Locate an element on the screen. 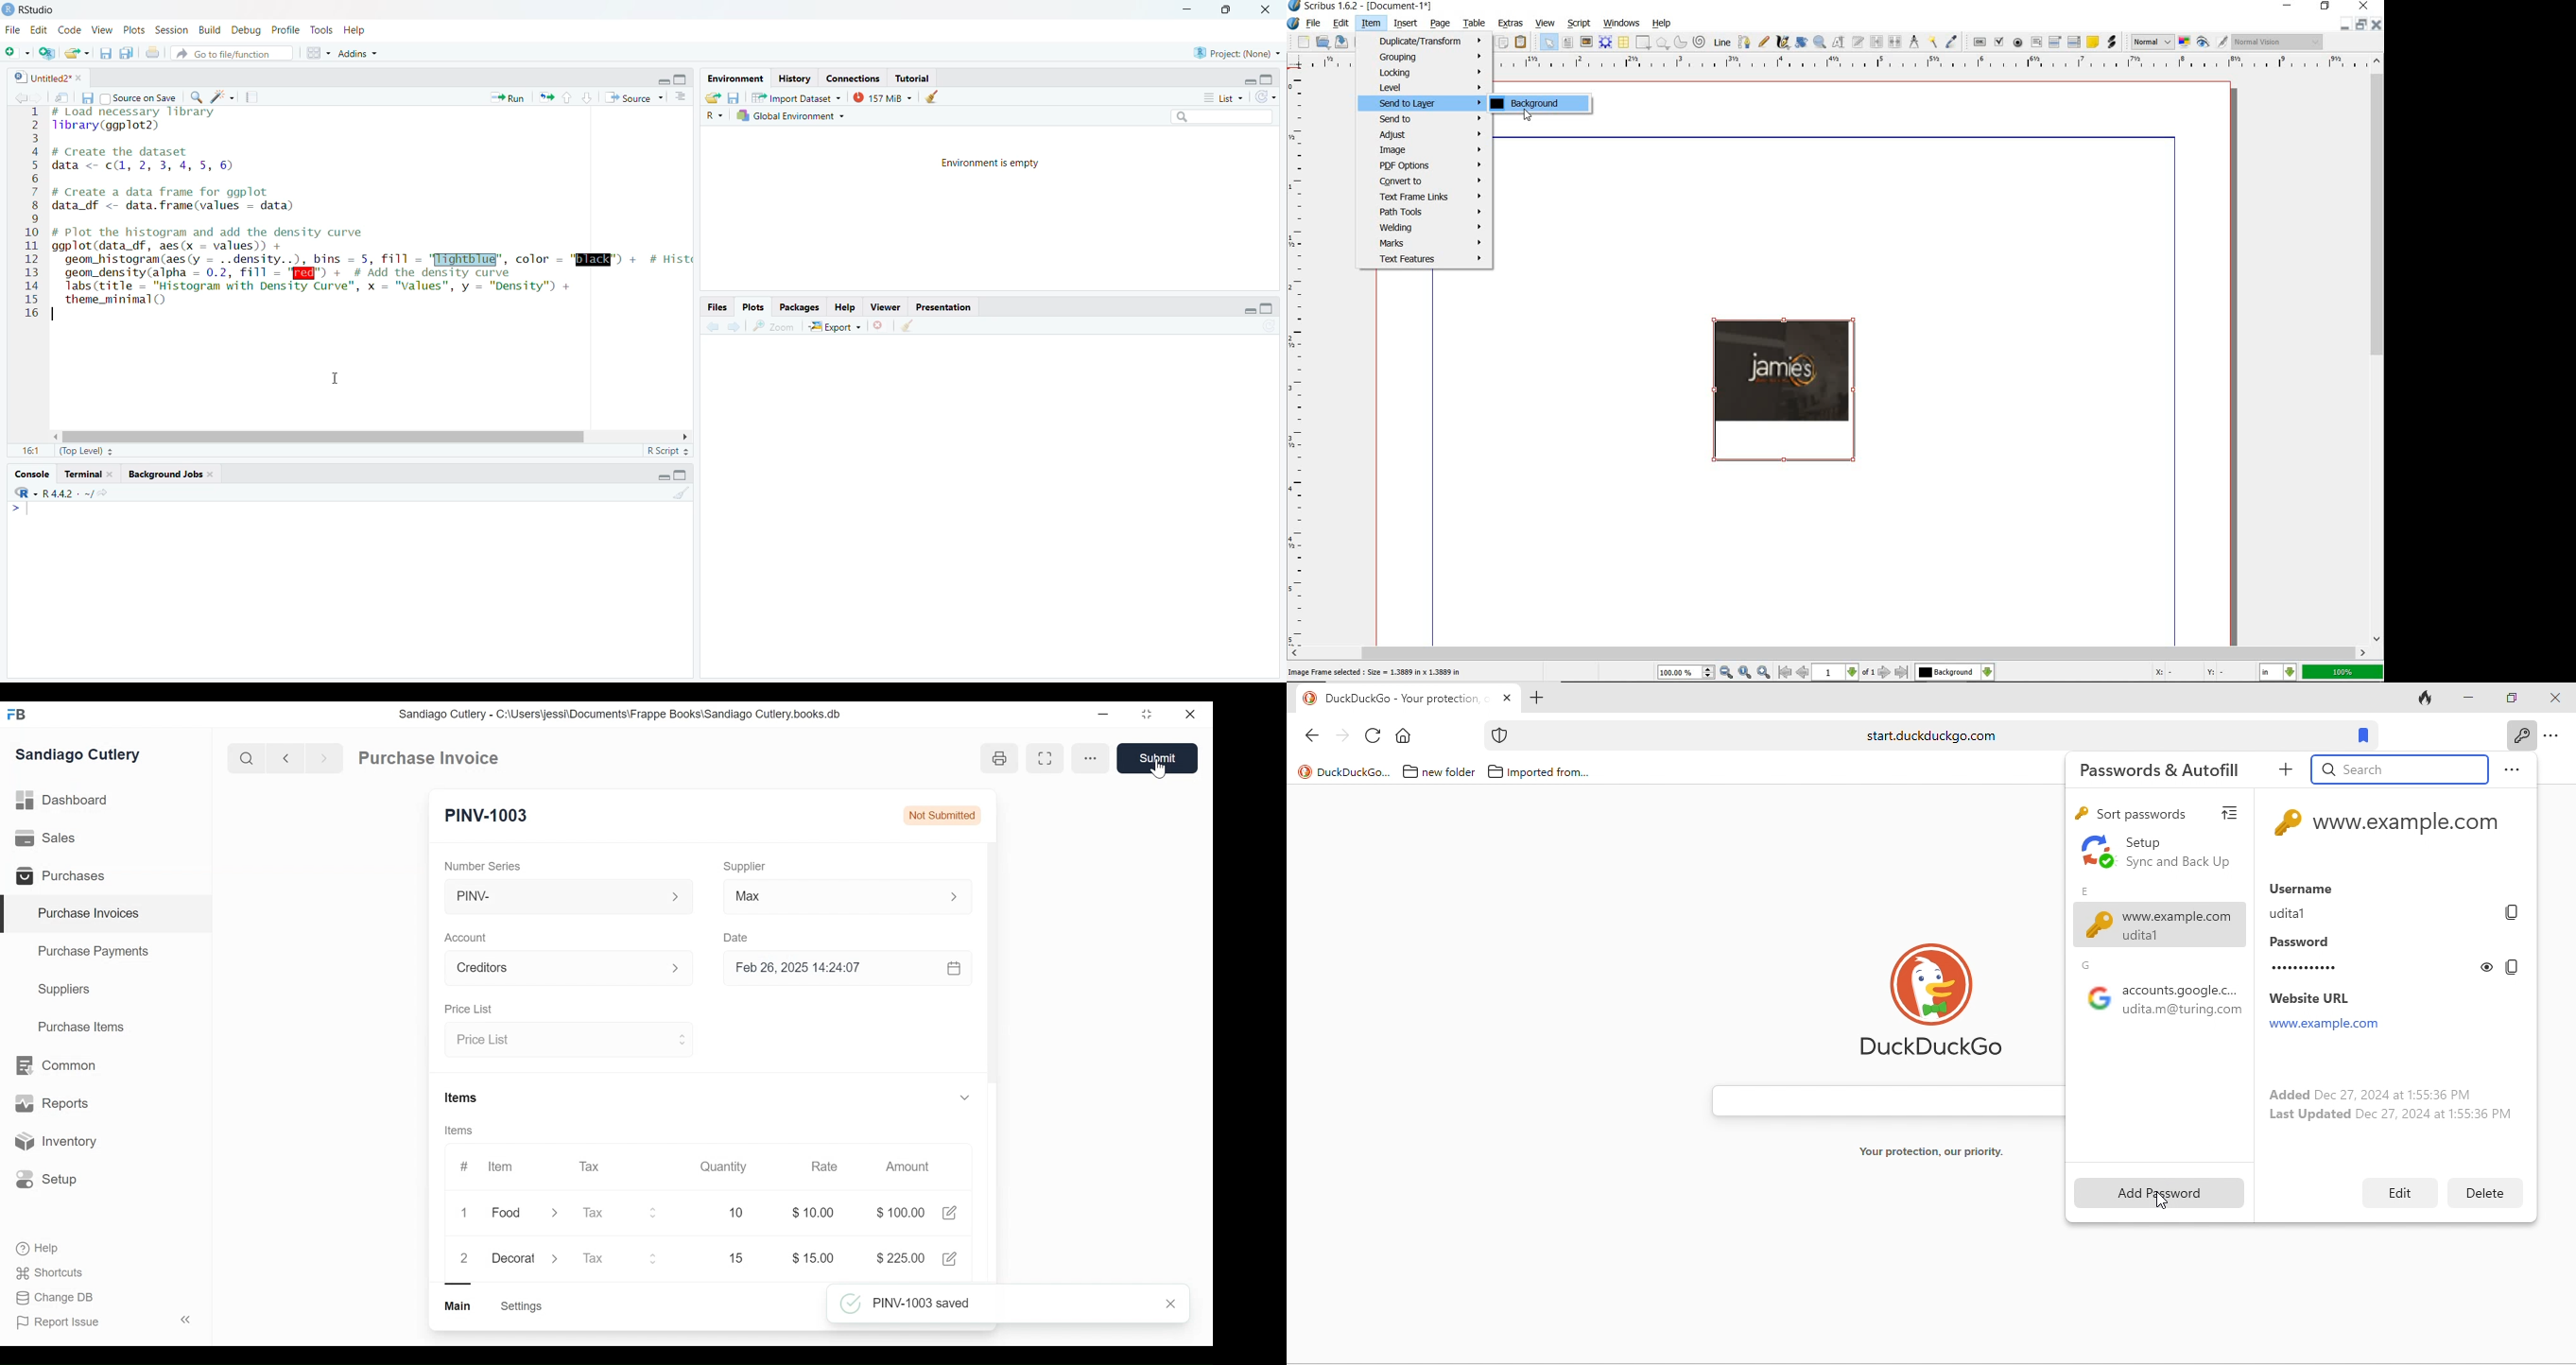 Image resolution: width=2576 pixels, height=1372 pixels. Bezier curve is located at coordinates (1745, 41).